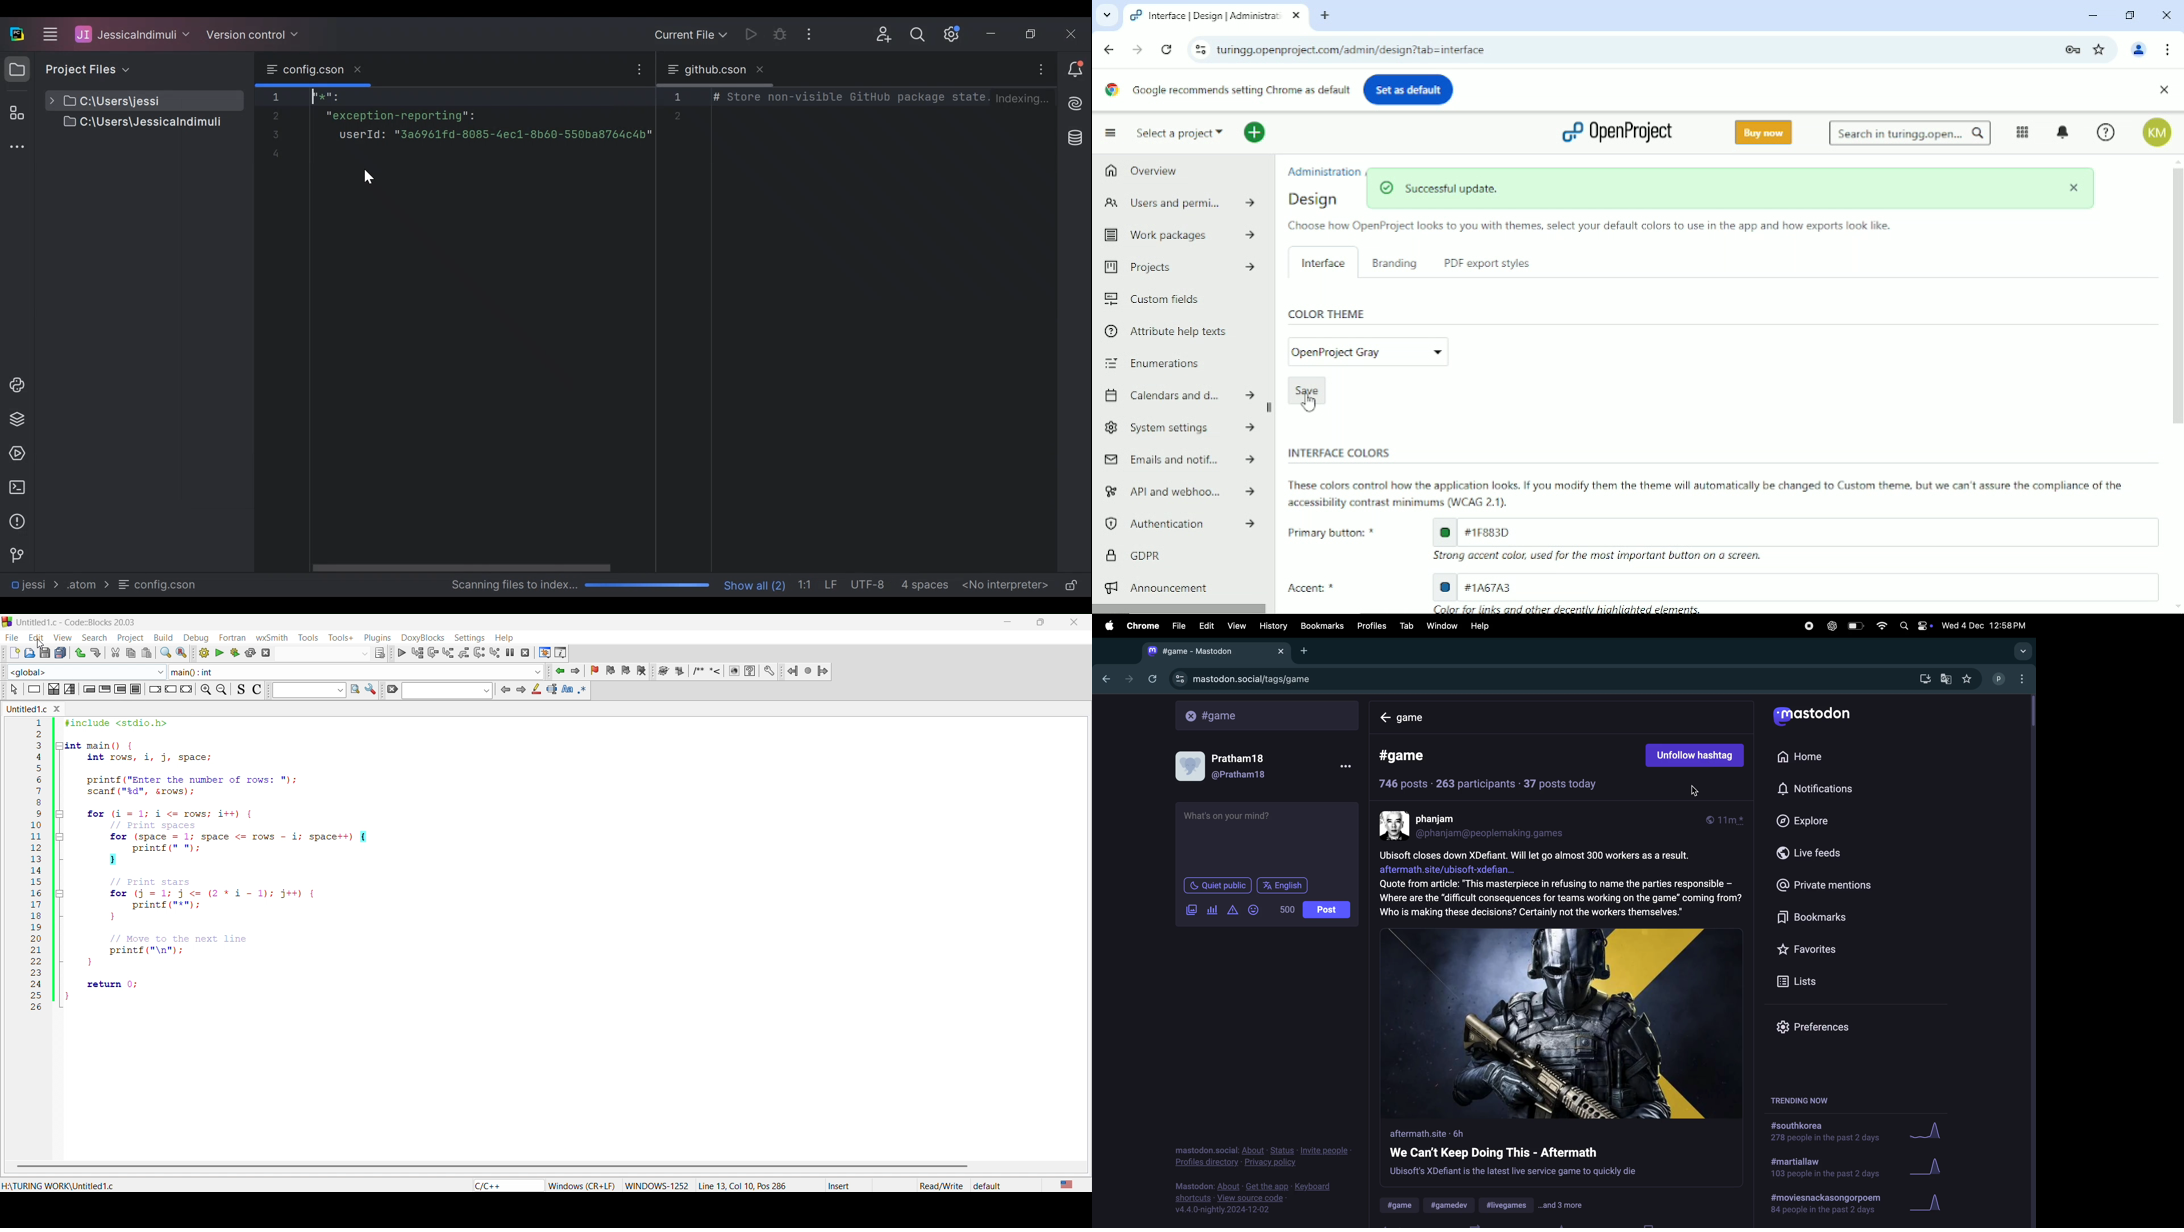  What do you see at coordinates (1318, 199) in the screenshot?
I see `Design` at bounding box center [1318, 199].